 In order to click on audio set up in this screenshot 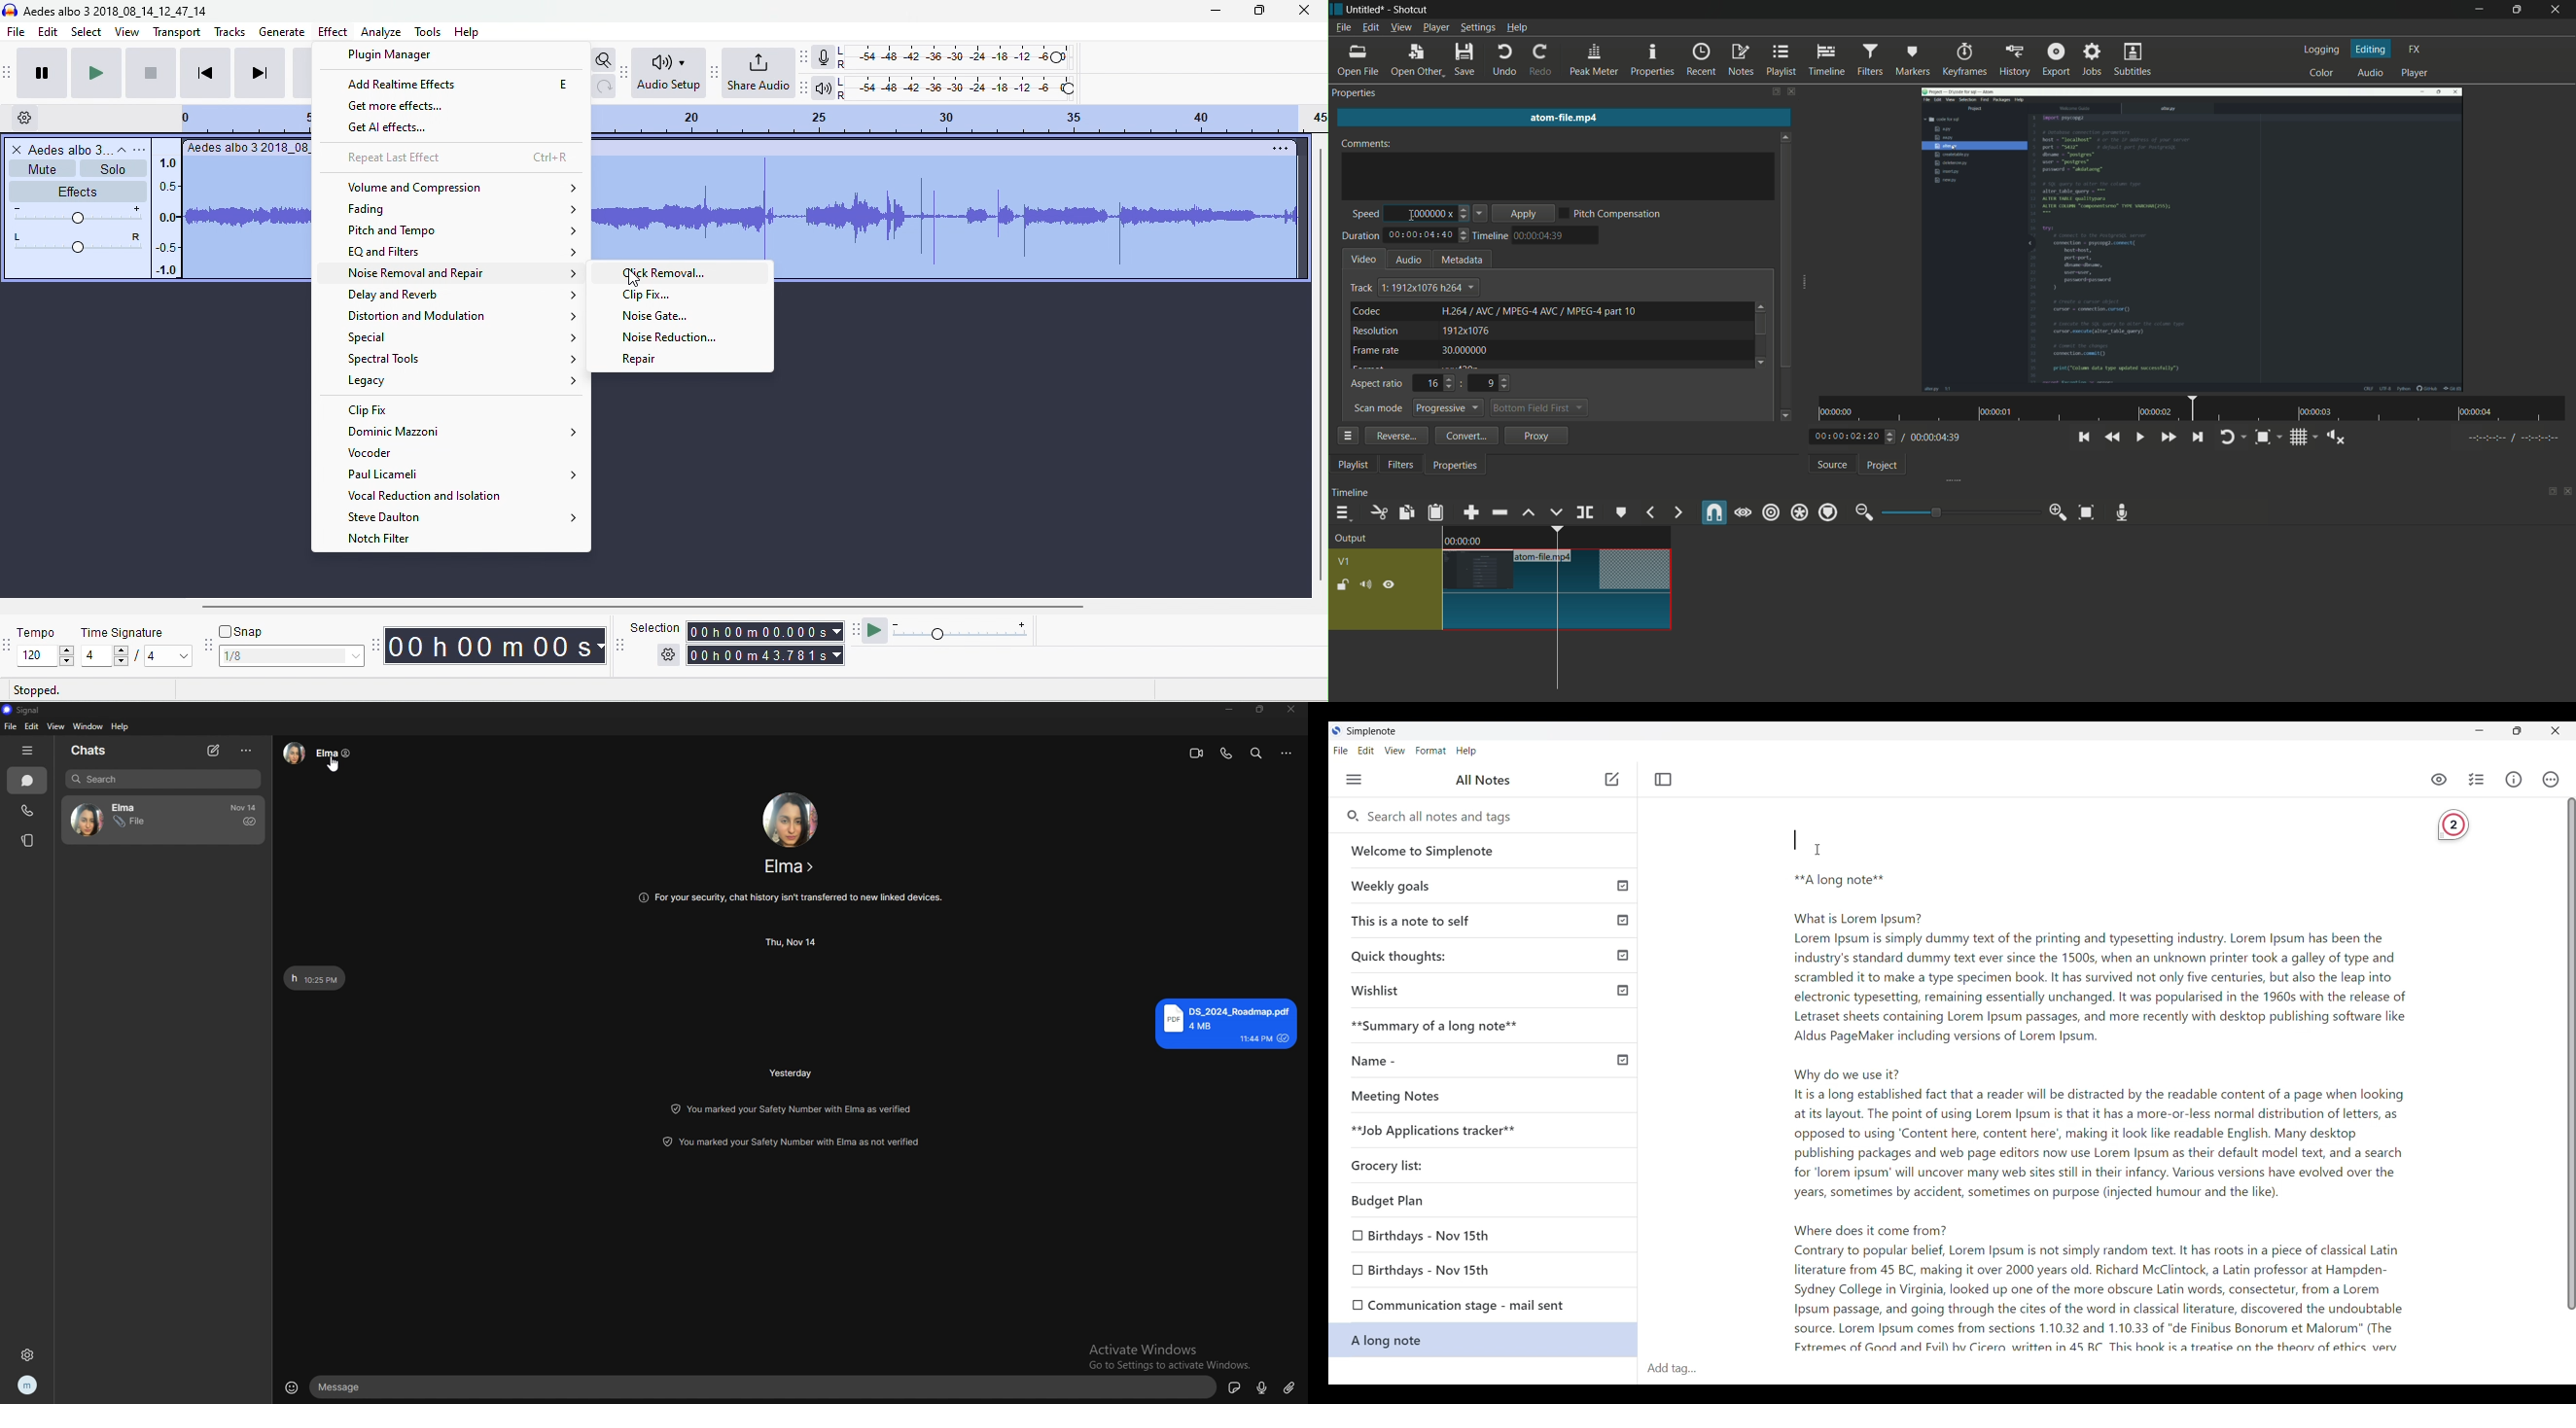, I will do `click(667, 73)`.